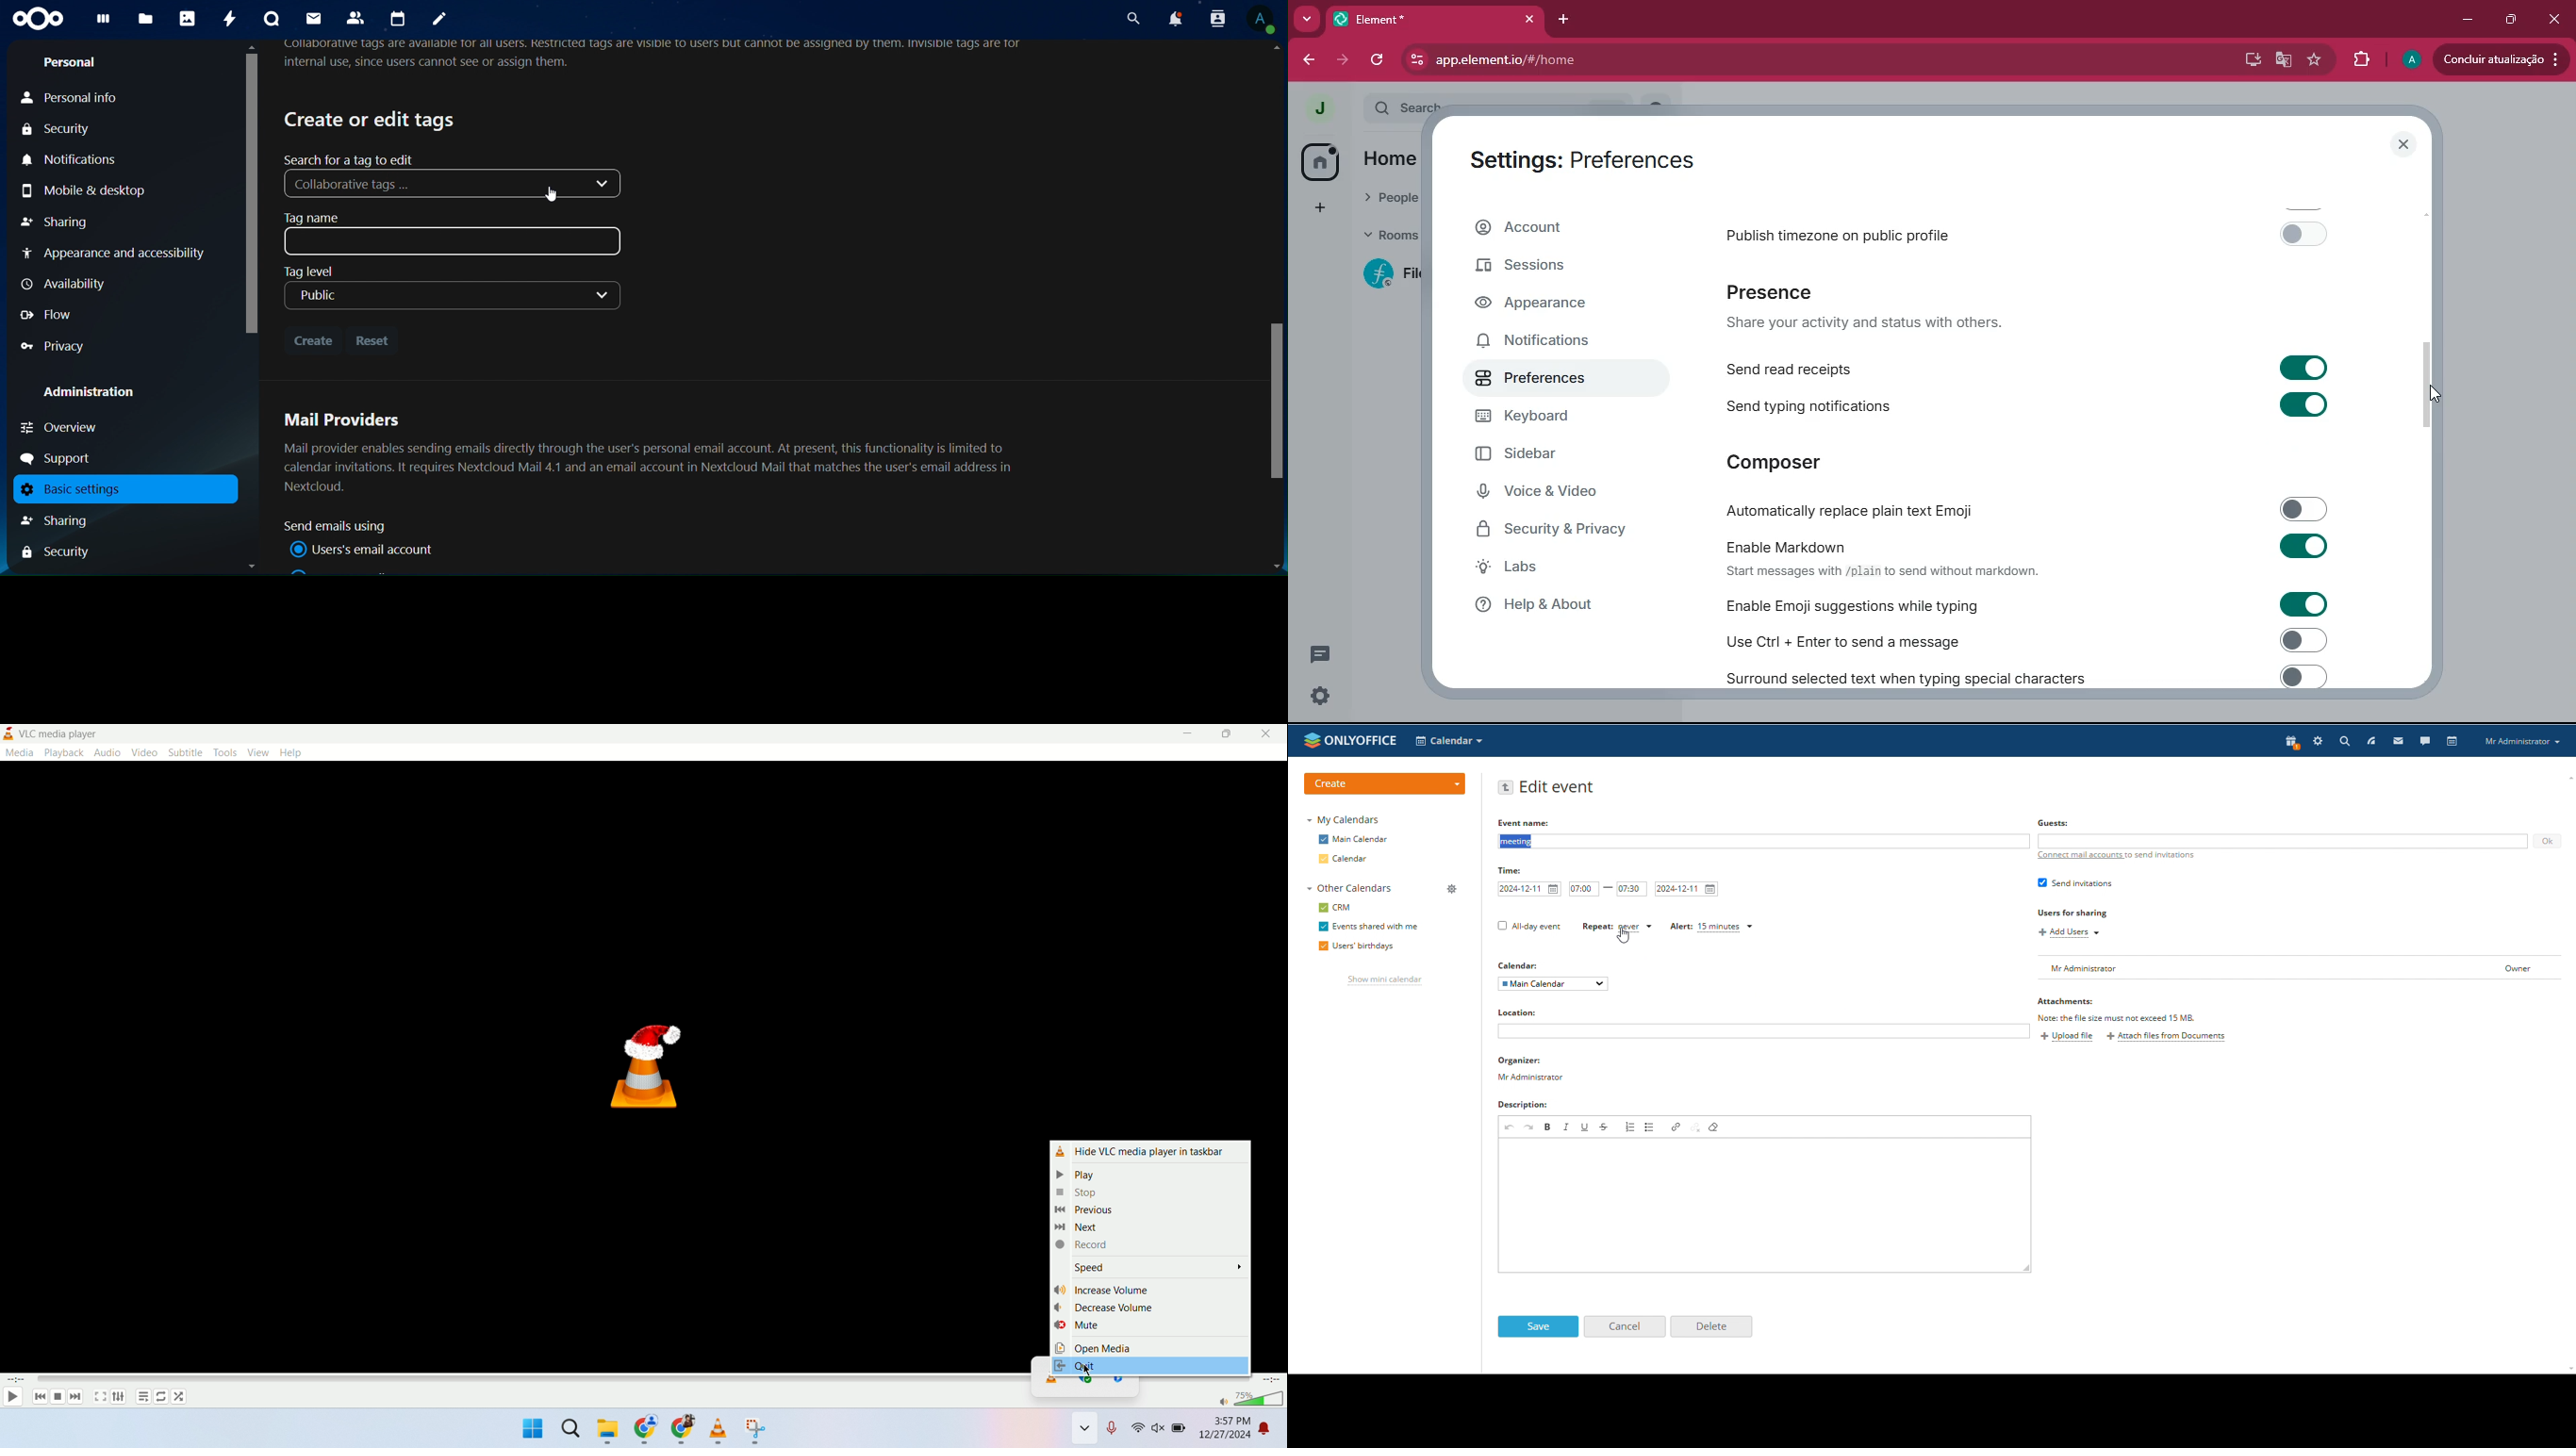 The image size is (2576, 1456). What do you see at coordinates (1115, 1431) in the screenshot?
I see `microphone` at bounding box center [1115, 1431].